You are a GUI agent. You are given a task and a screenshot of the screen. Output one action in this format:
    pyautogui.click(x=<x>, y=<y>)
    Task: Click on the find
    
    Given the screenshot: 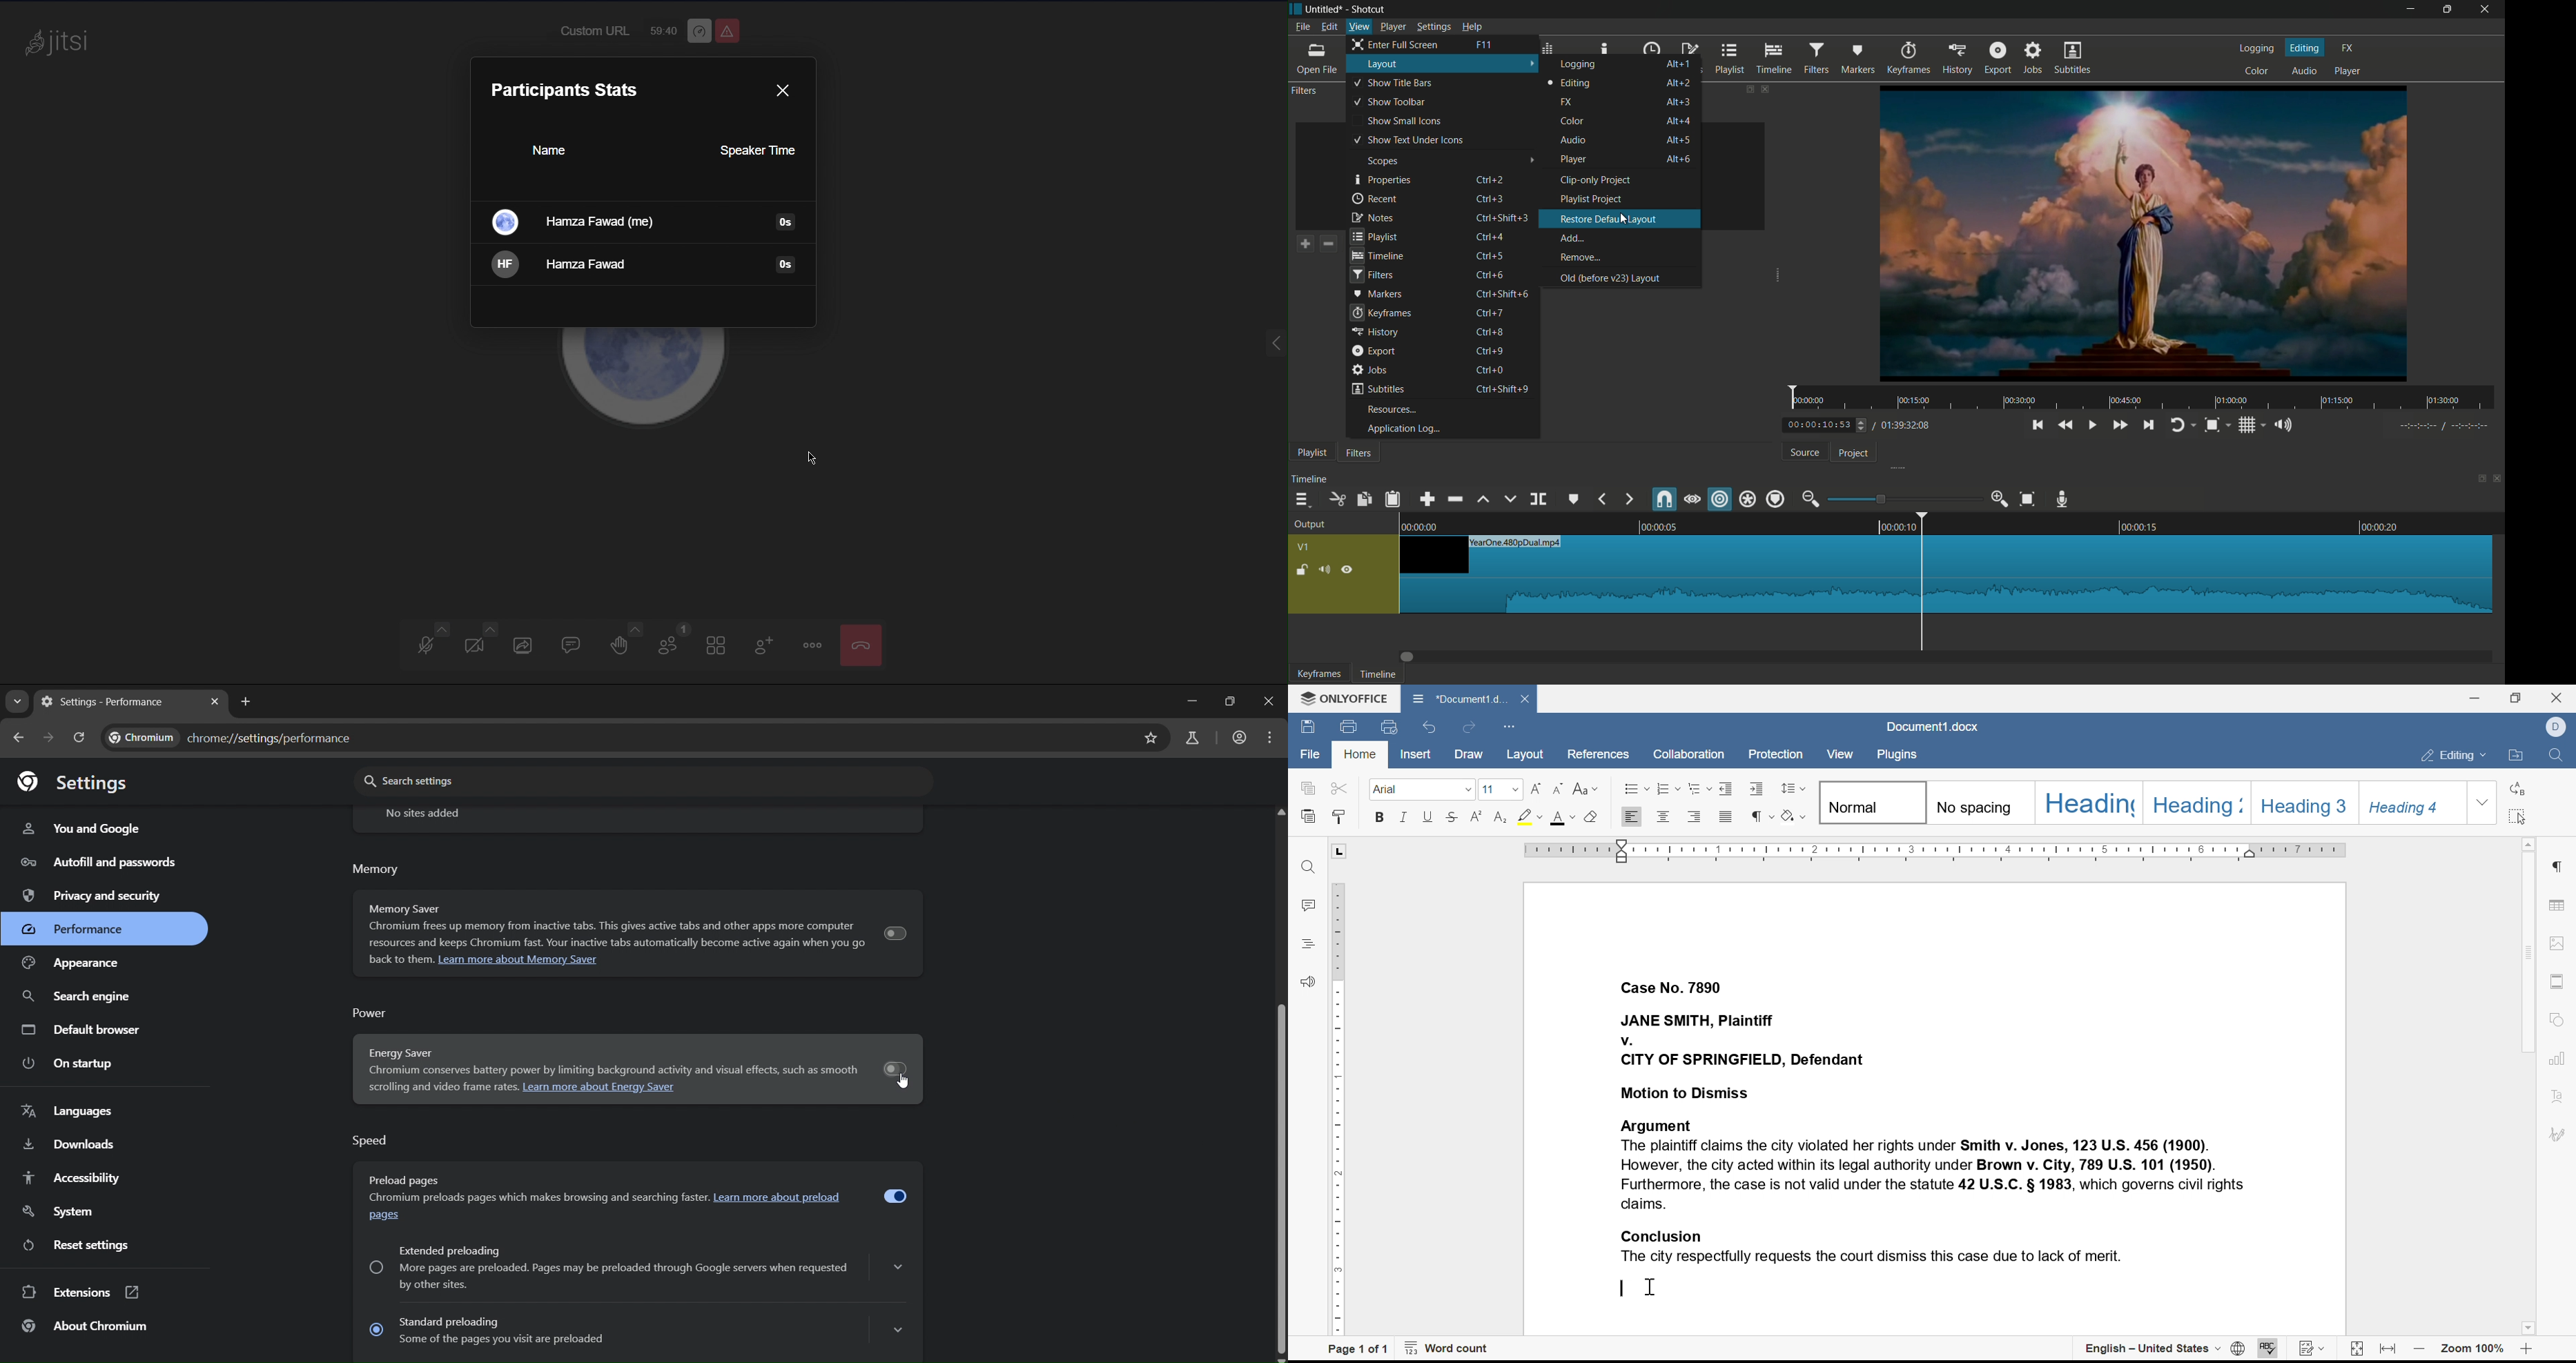 What is the action you would take?
    pyautogui.click(x=1305, y=866)
    